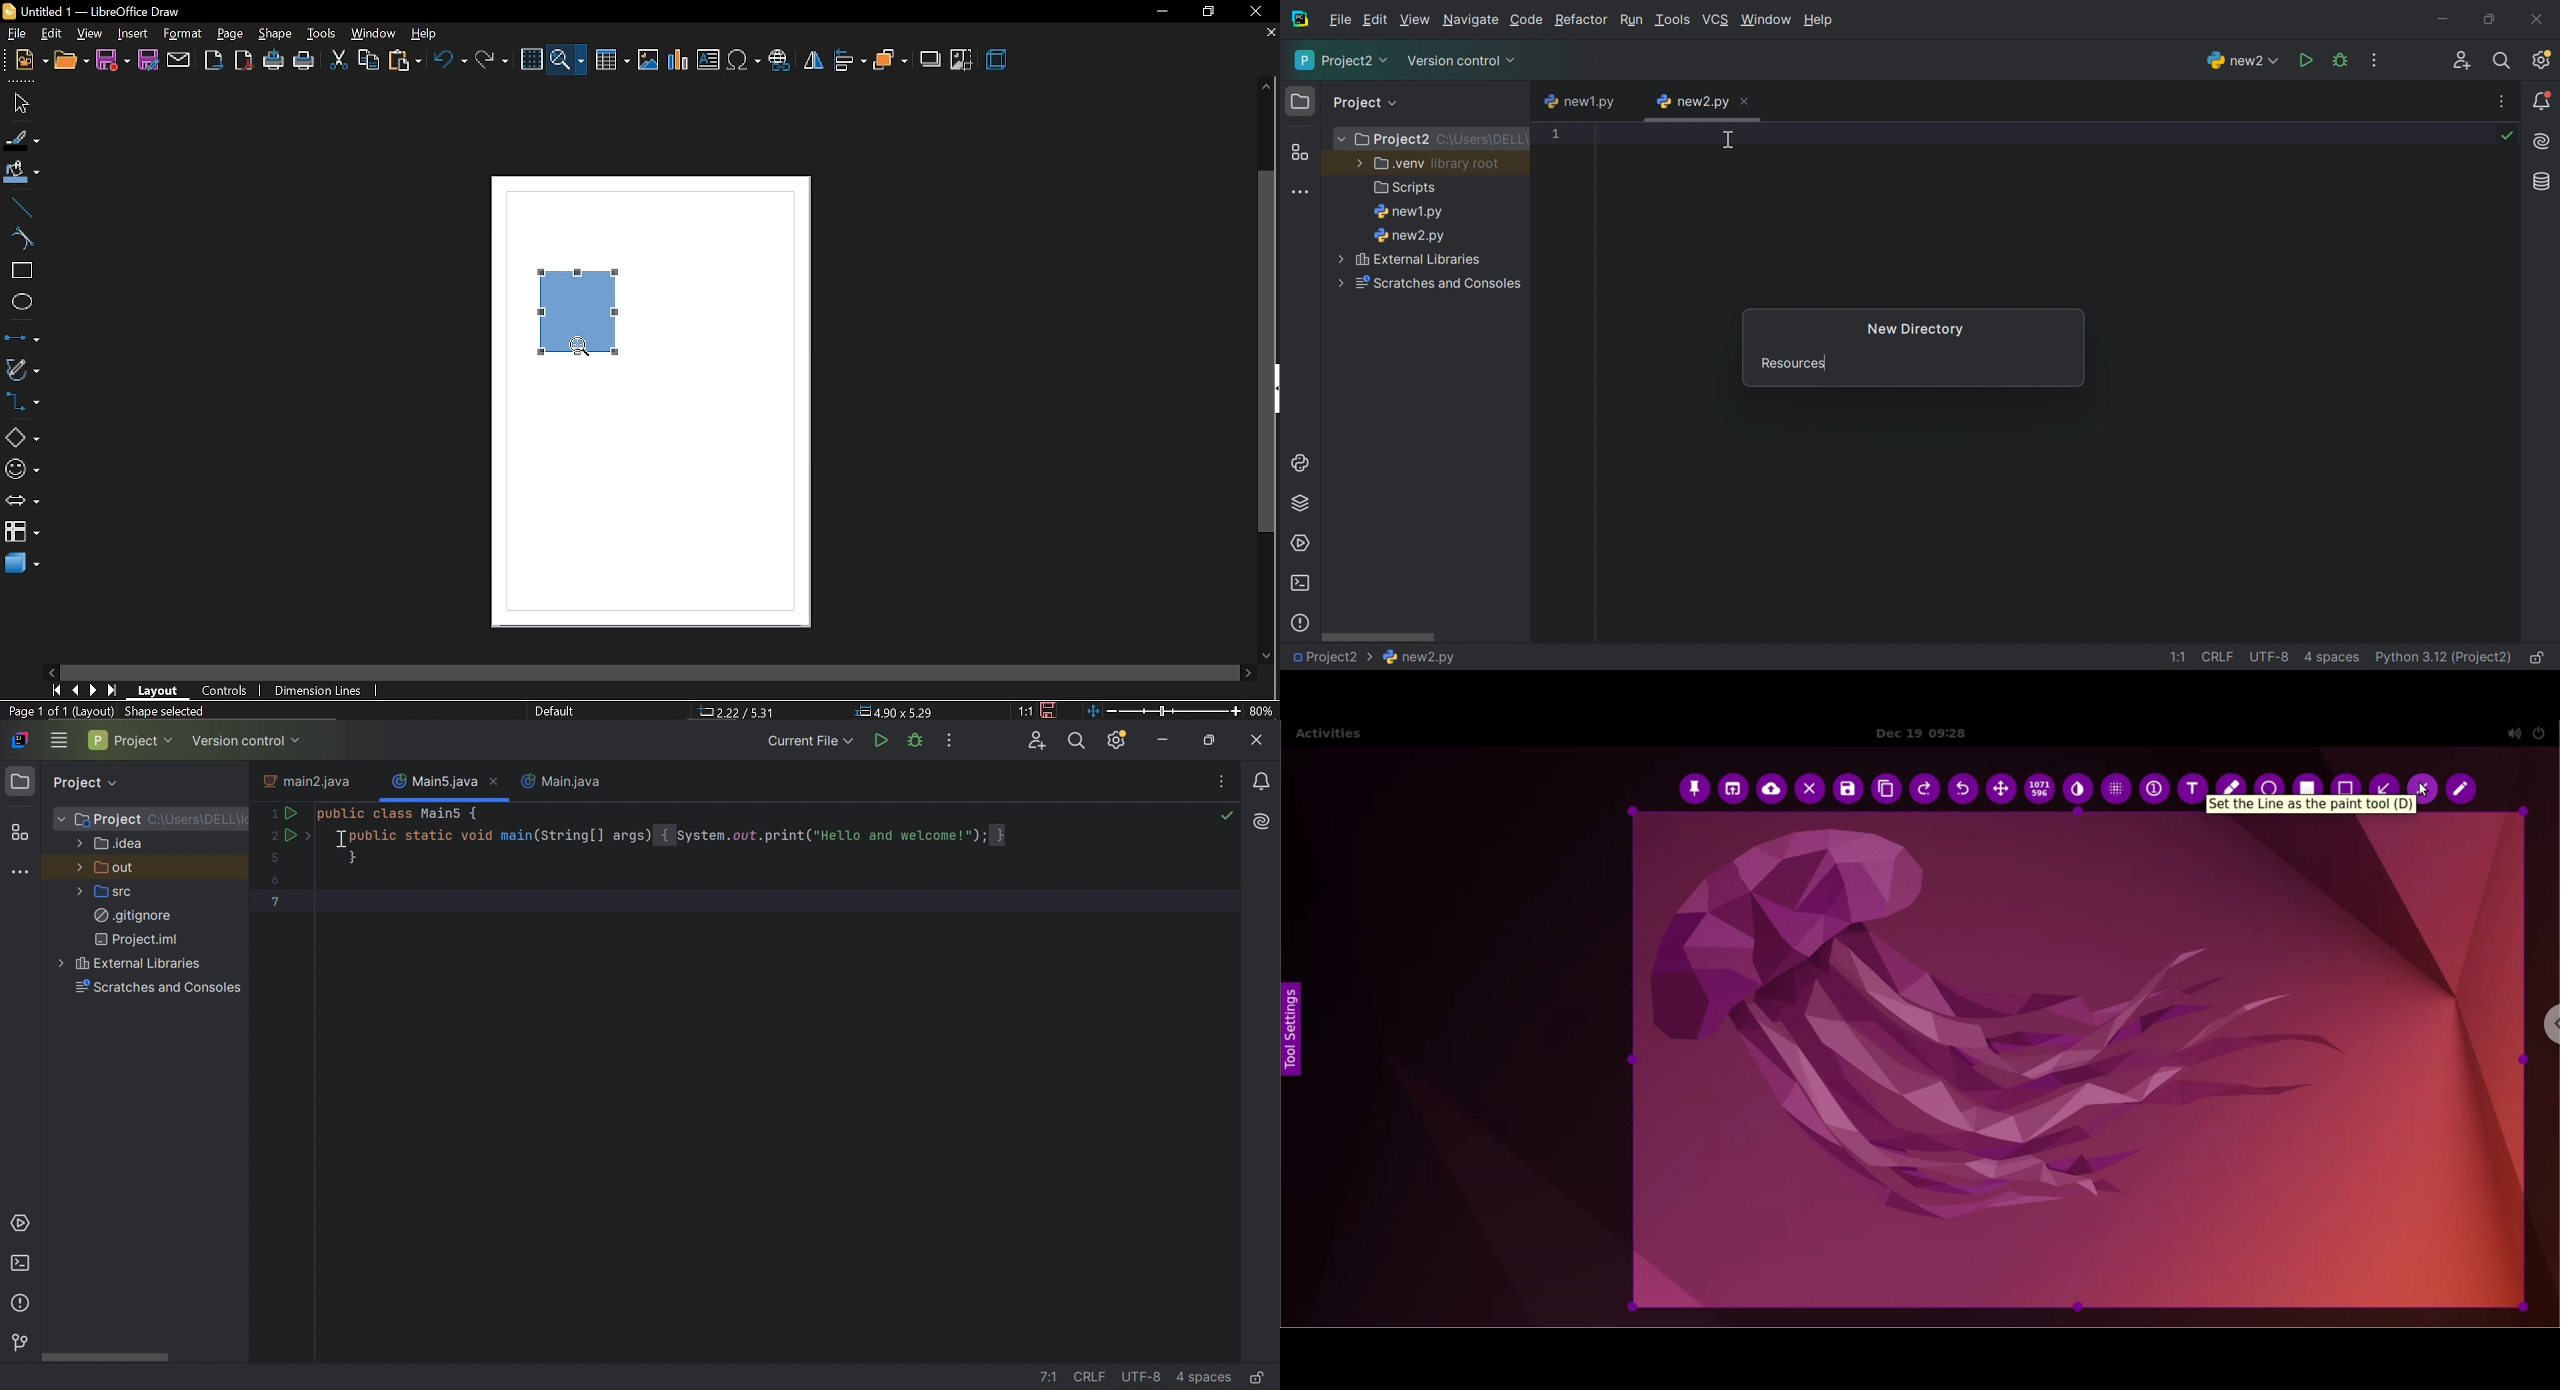  I want to click on selection, so click(2307, 783).